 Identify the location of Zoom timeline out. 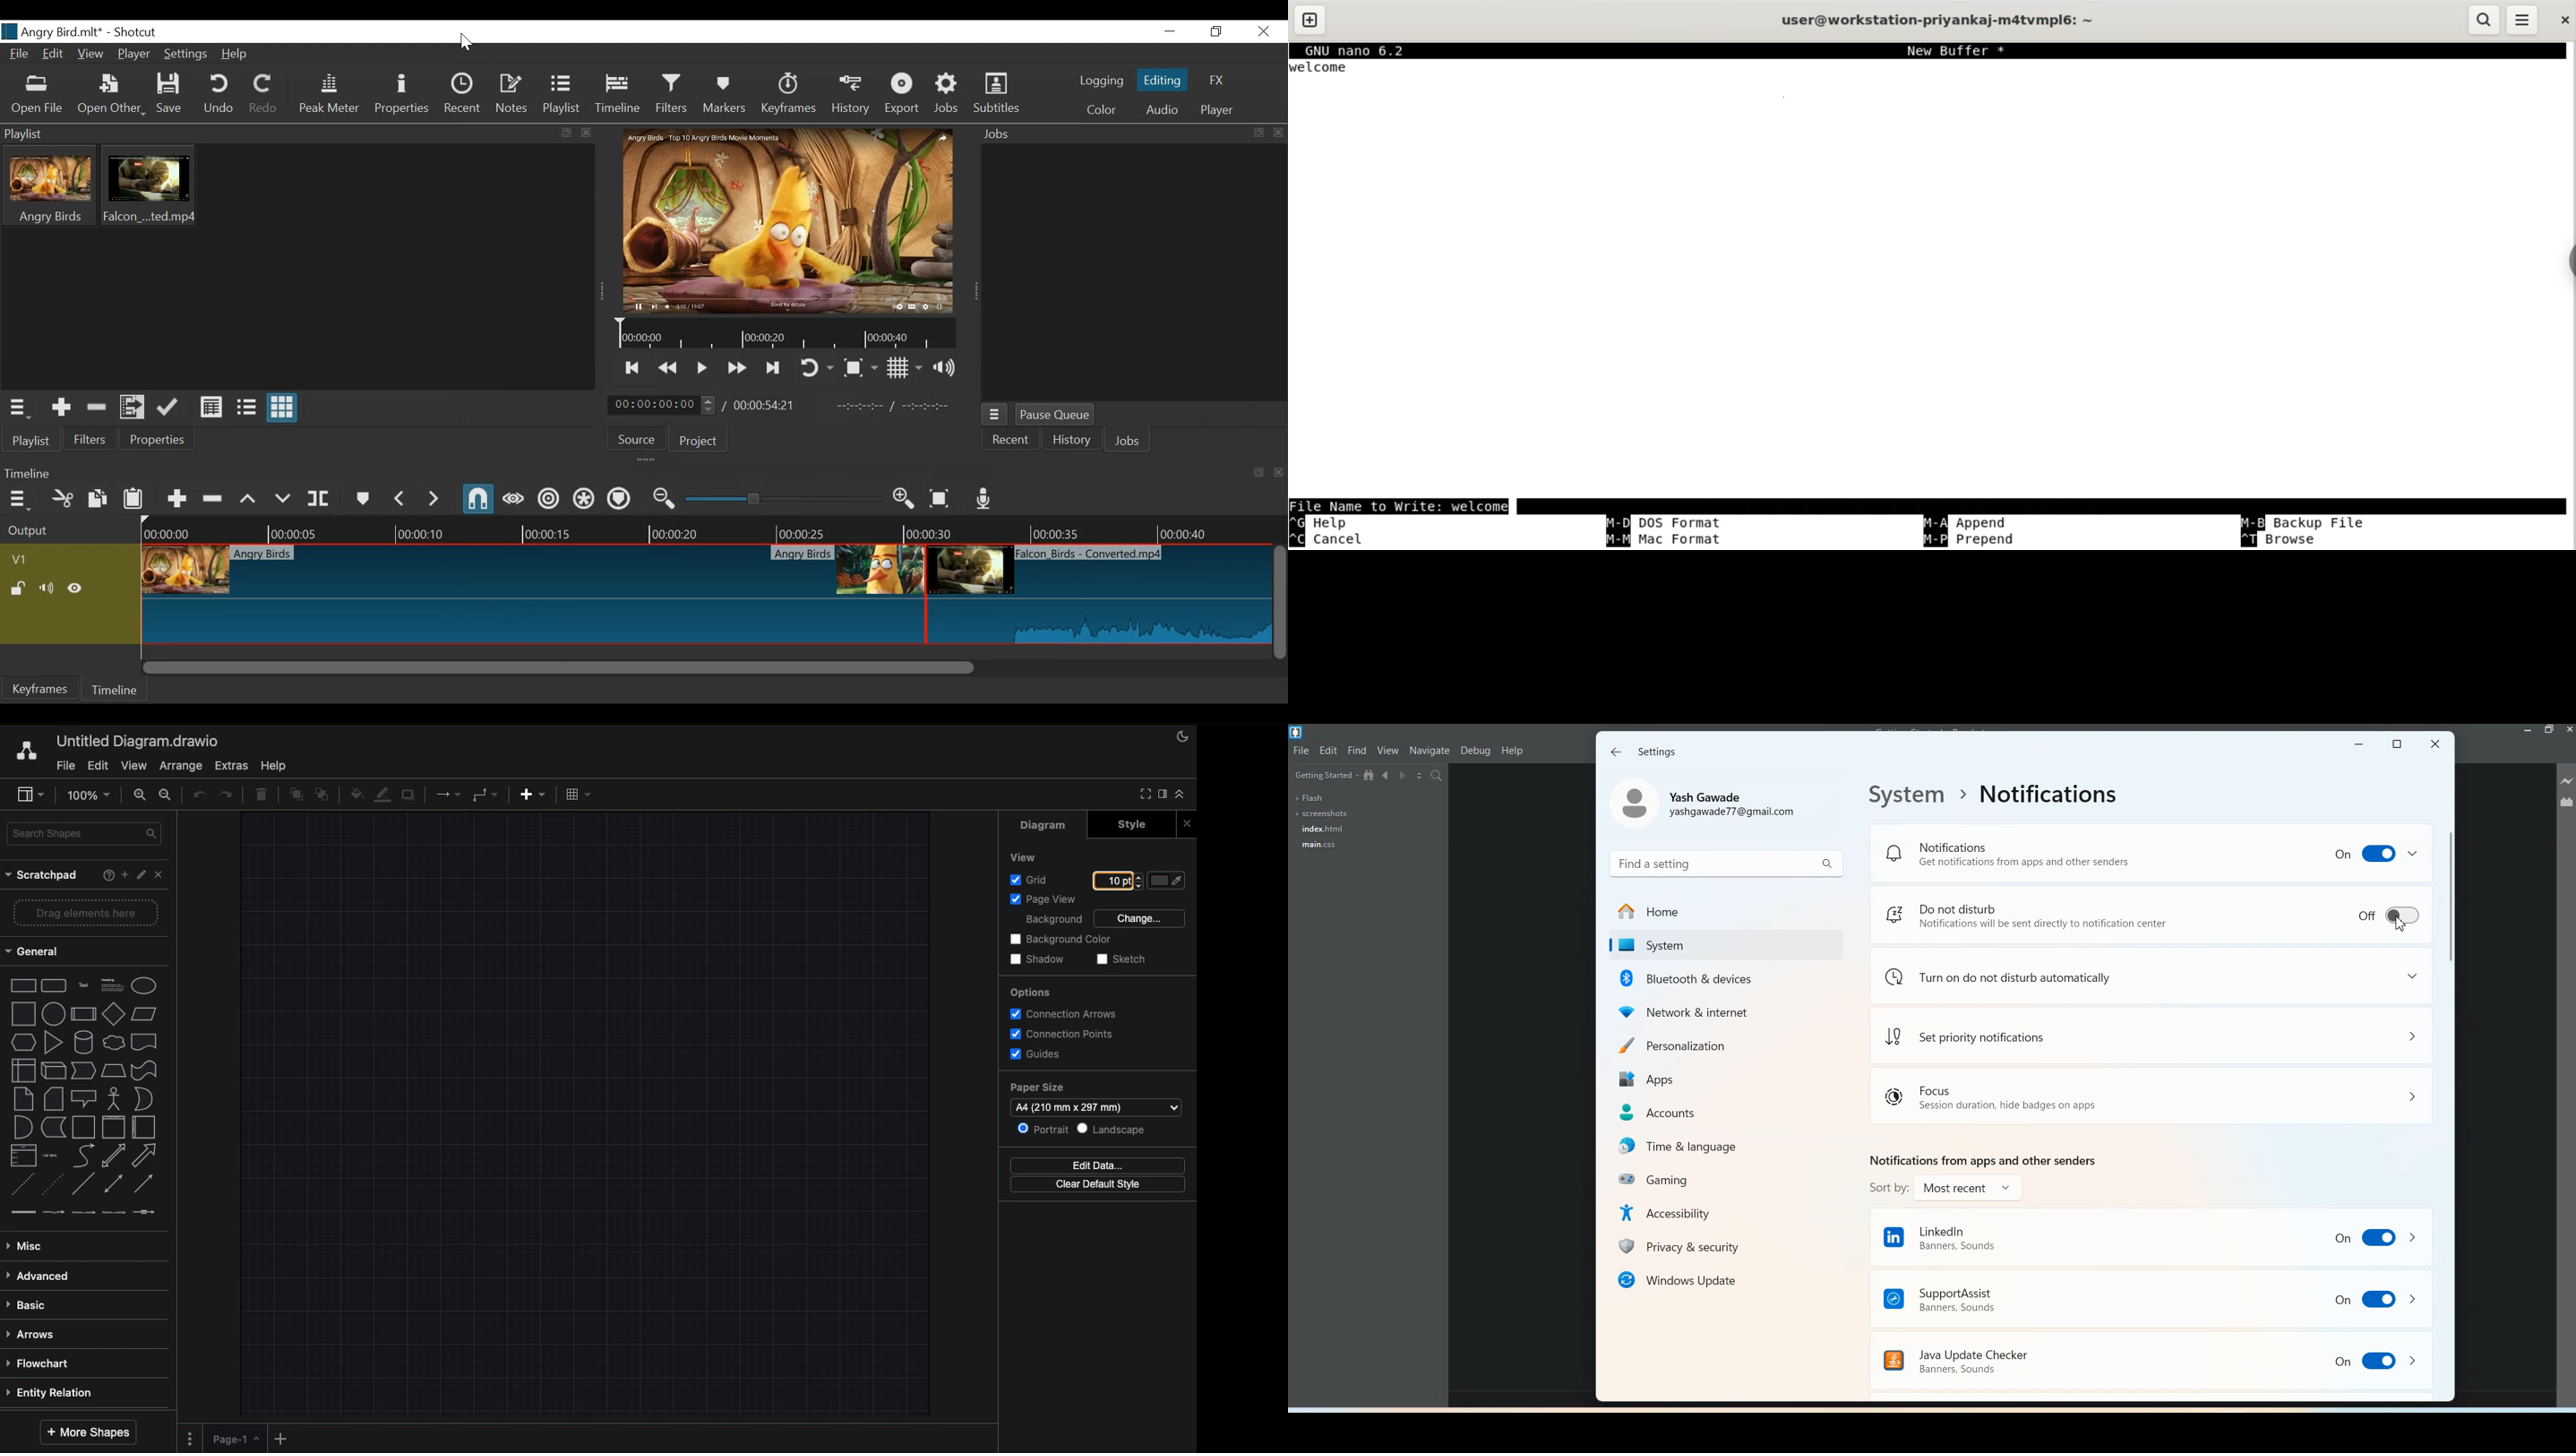
(665, 499).